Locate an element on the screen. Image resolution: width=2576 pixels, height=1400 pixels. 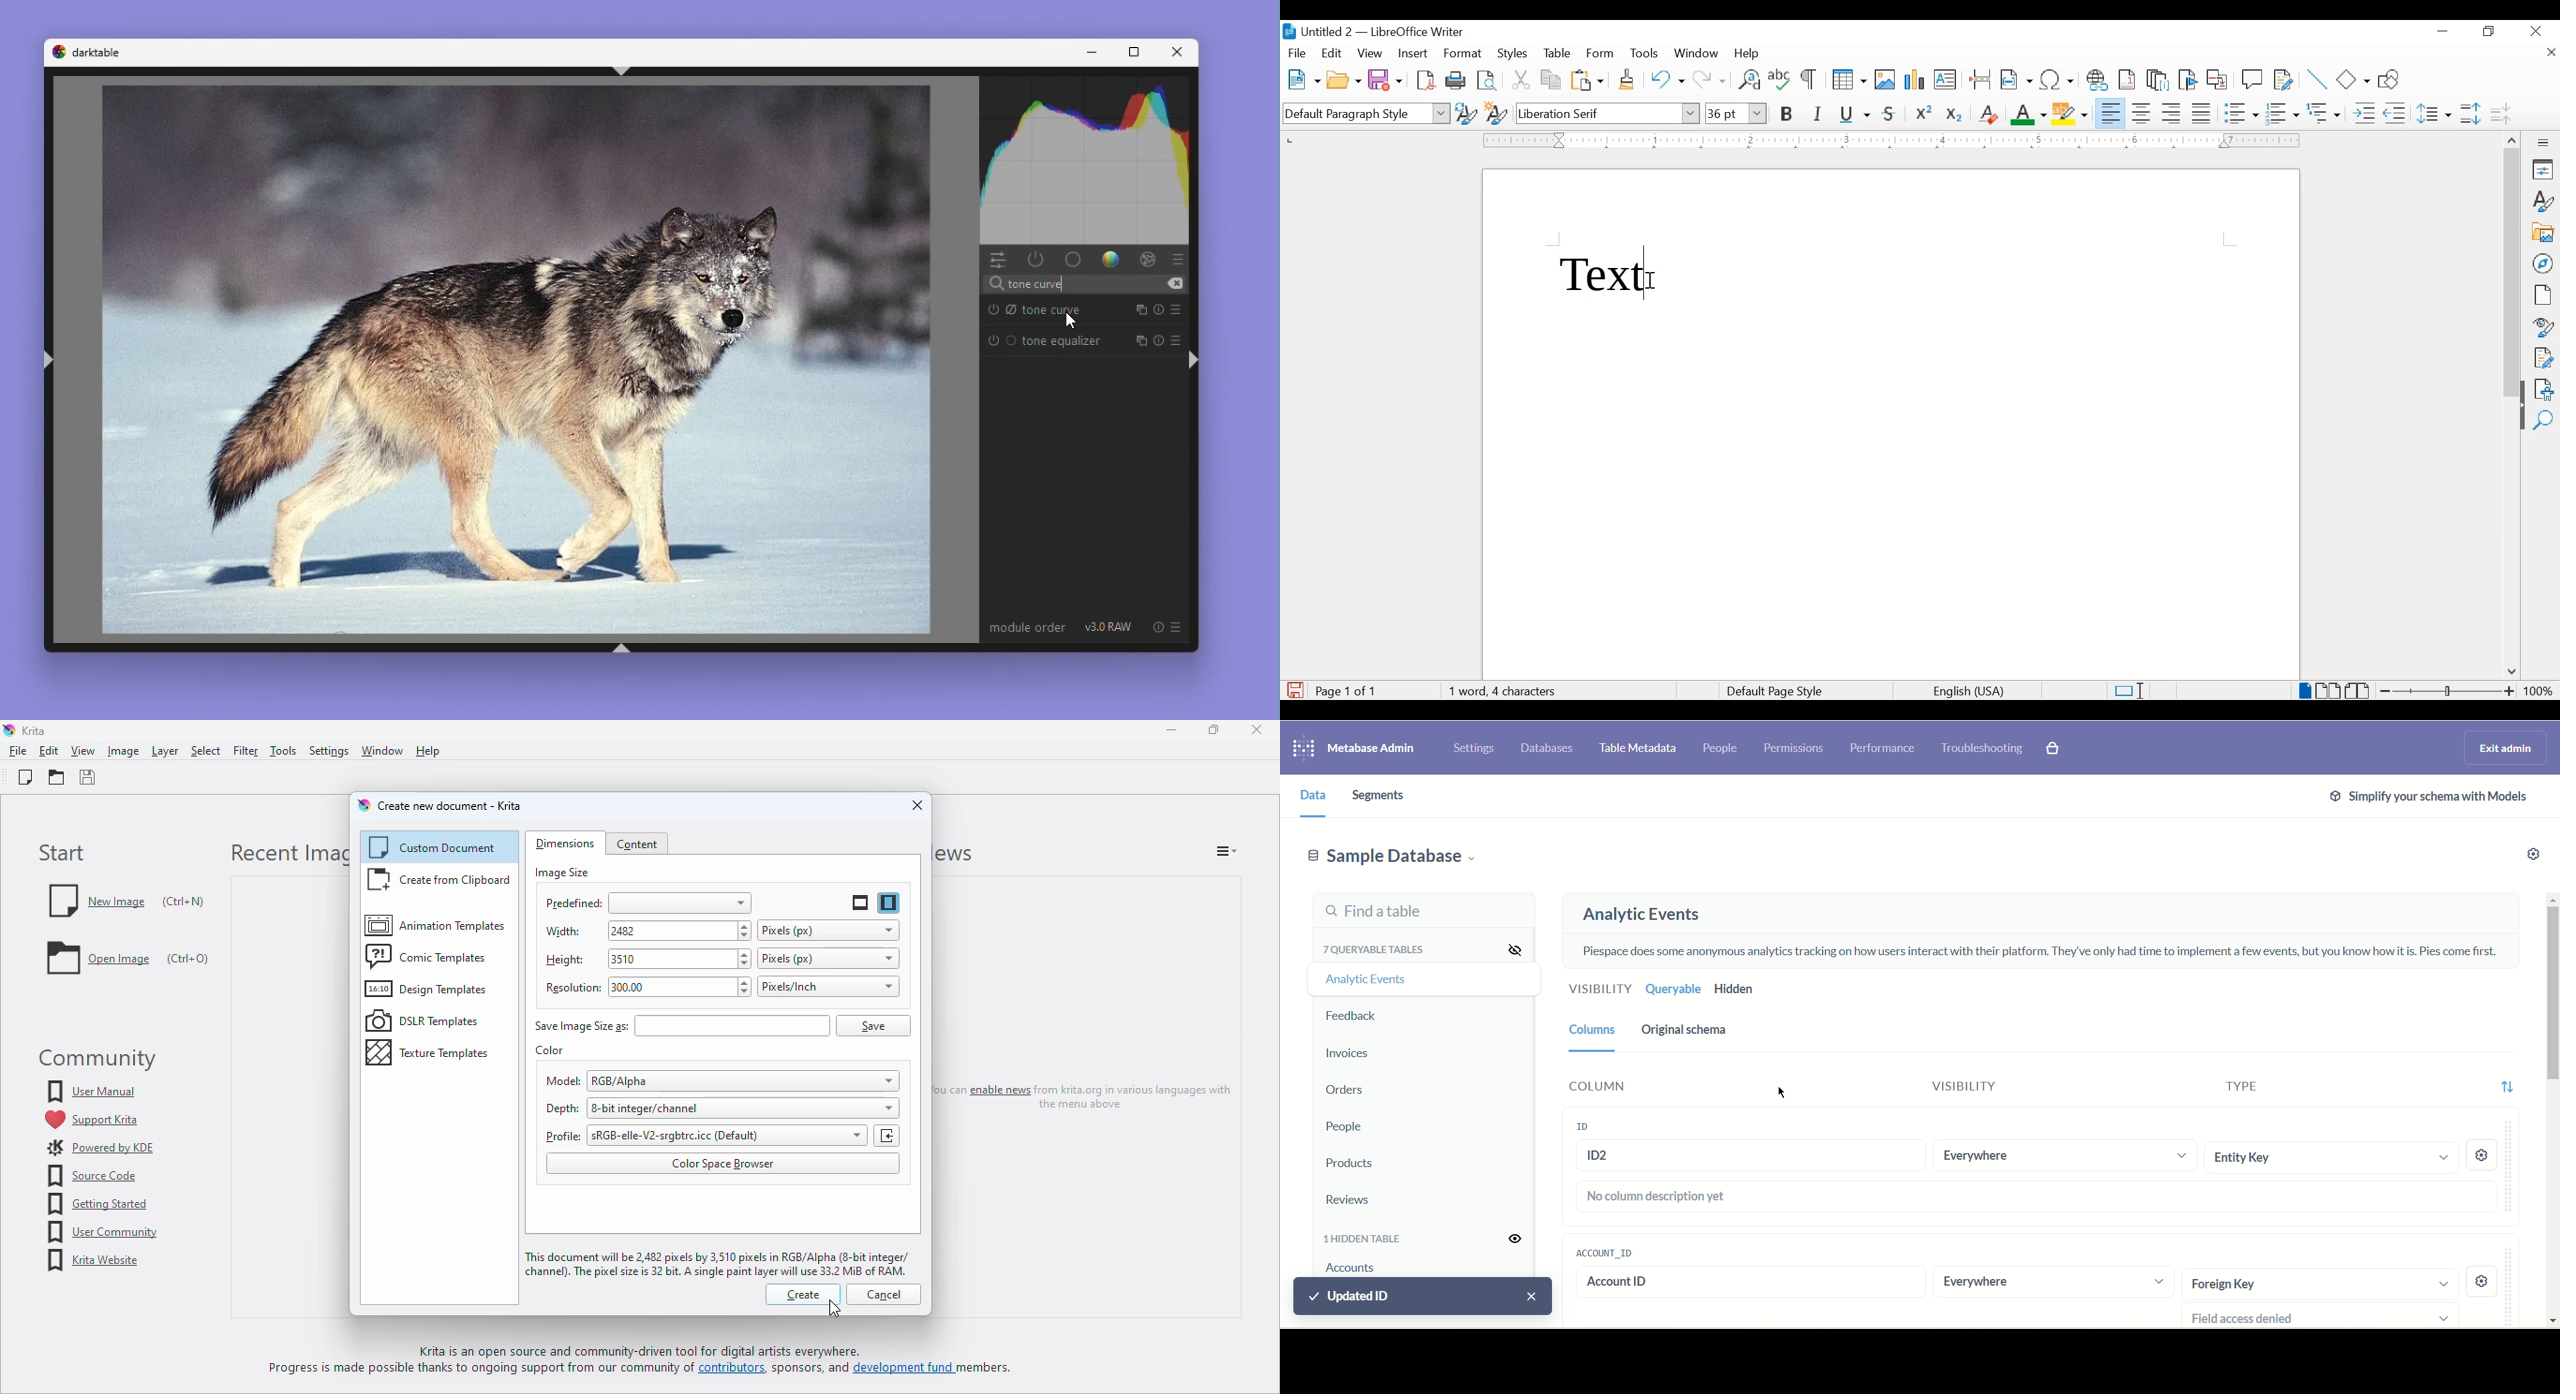
help is located at coordinates (427, 751).